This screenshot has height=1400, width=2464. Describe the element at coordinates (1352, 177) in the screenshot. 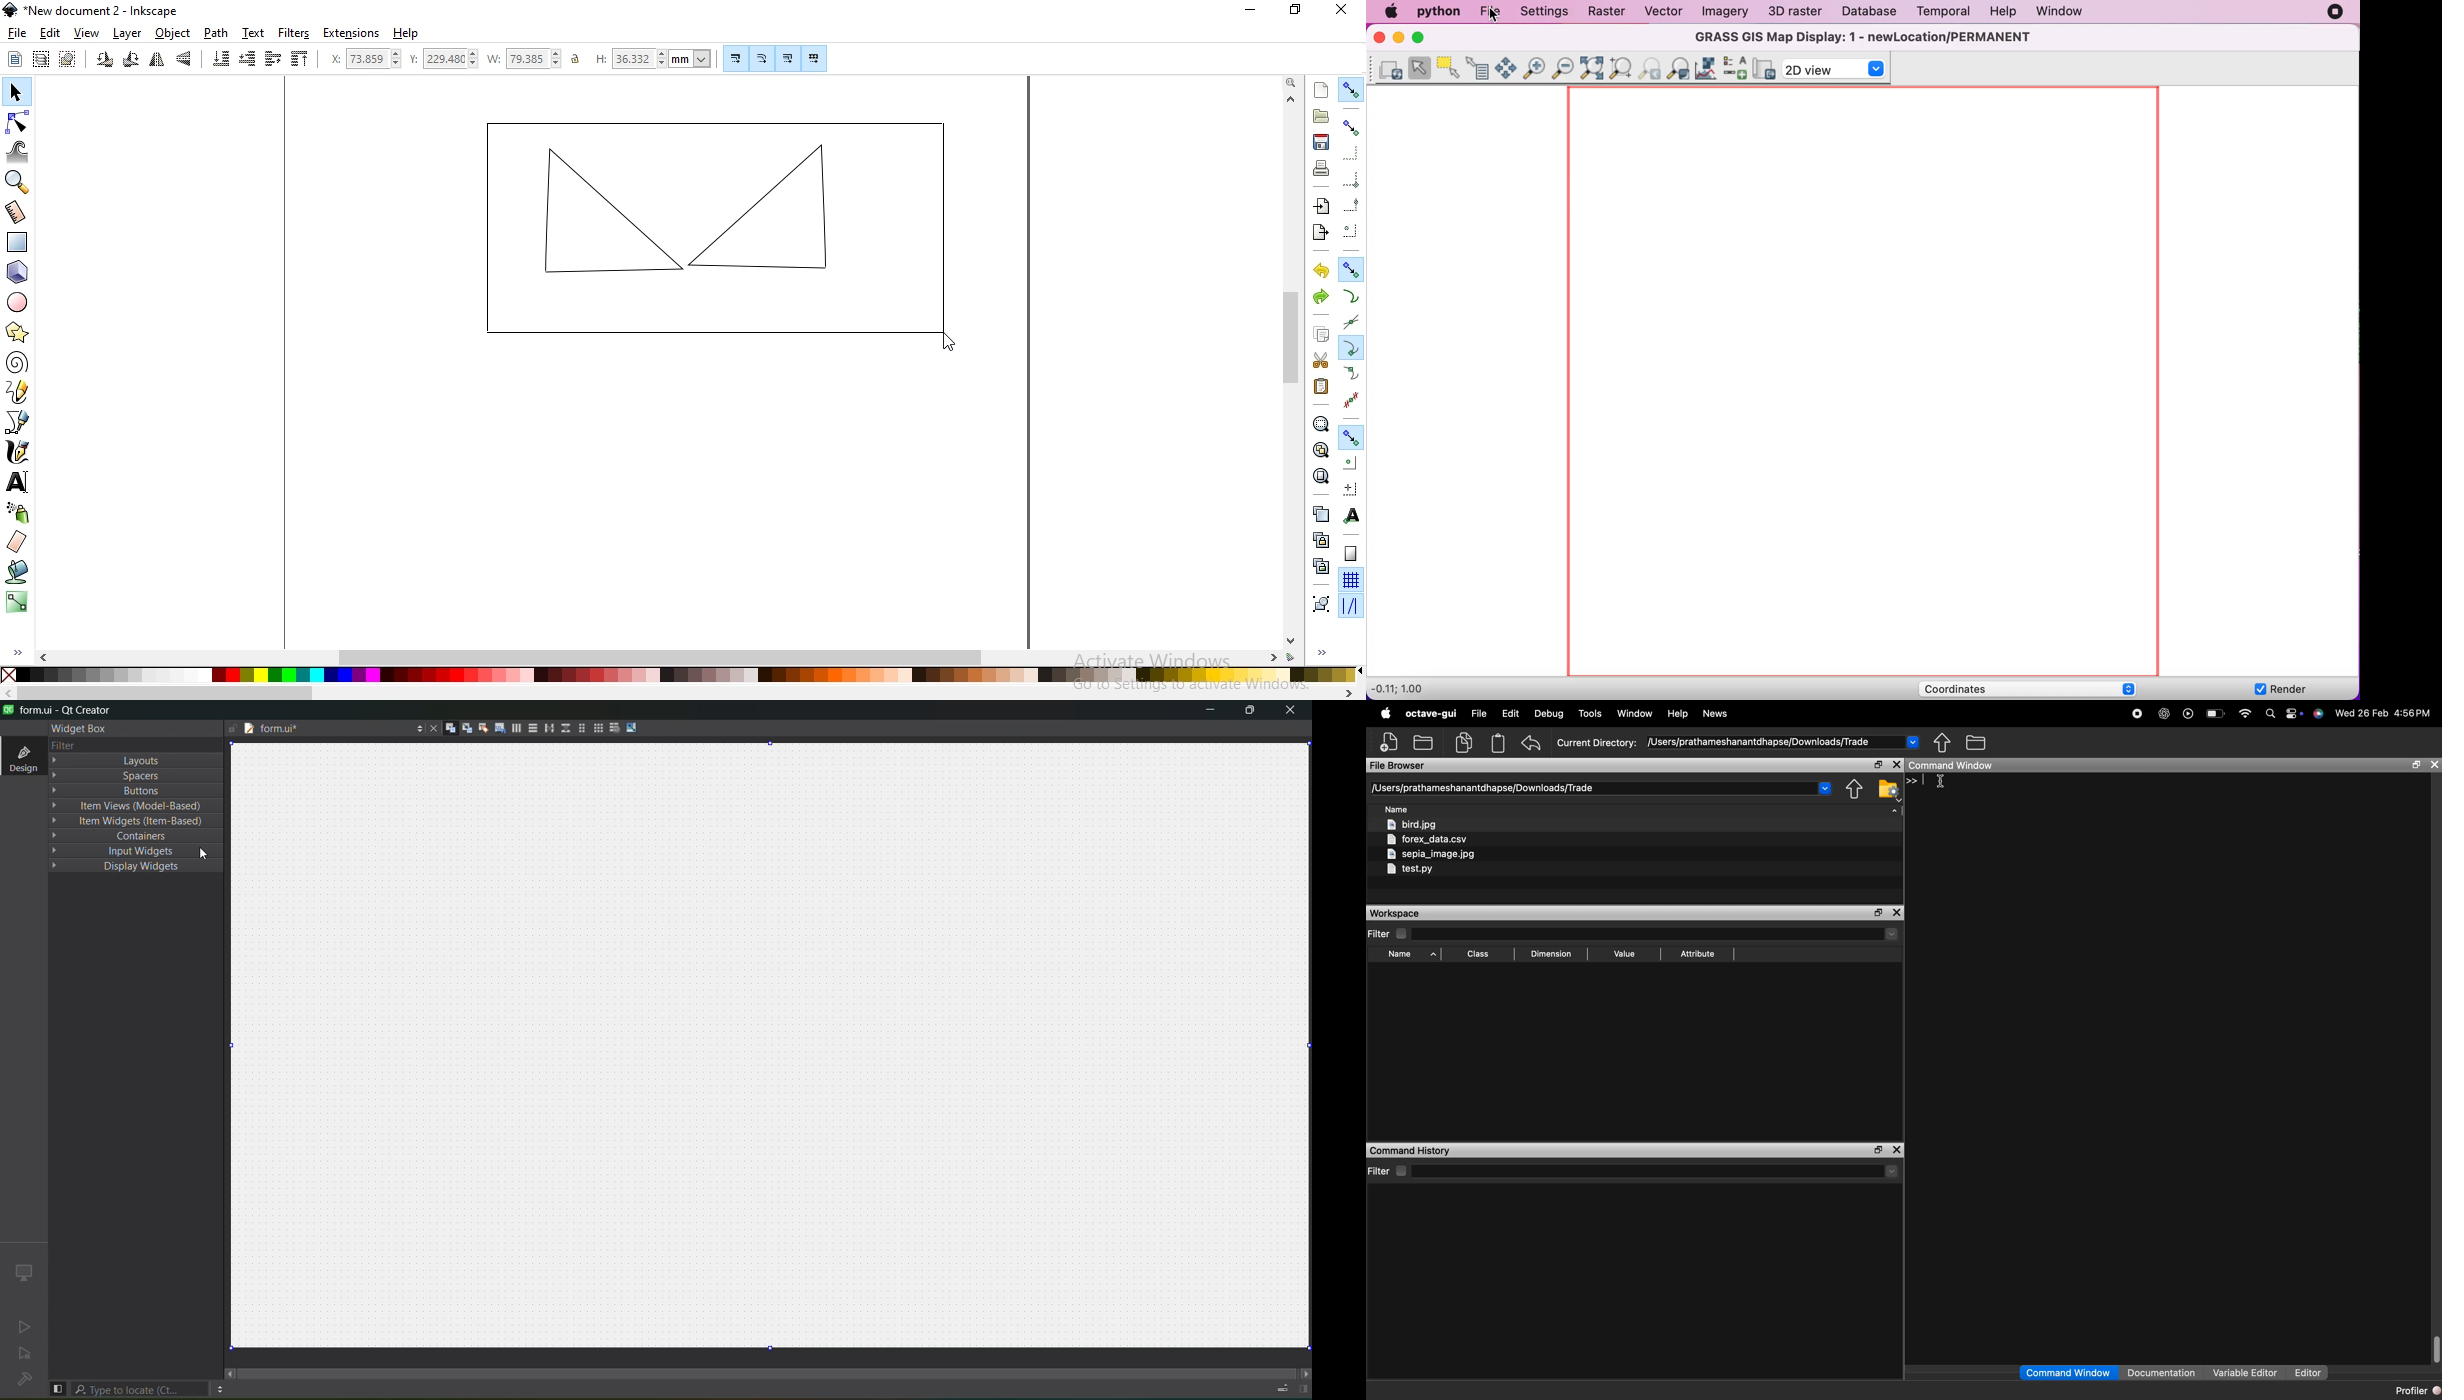

I see `snap bounding box corners` at that location.